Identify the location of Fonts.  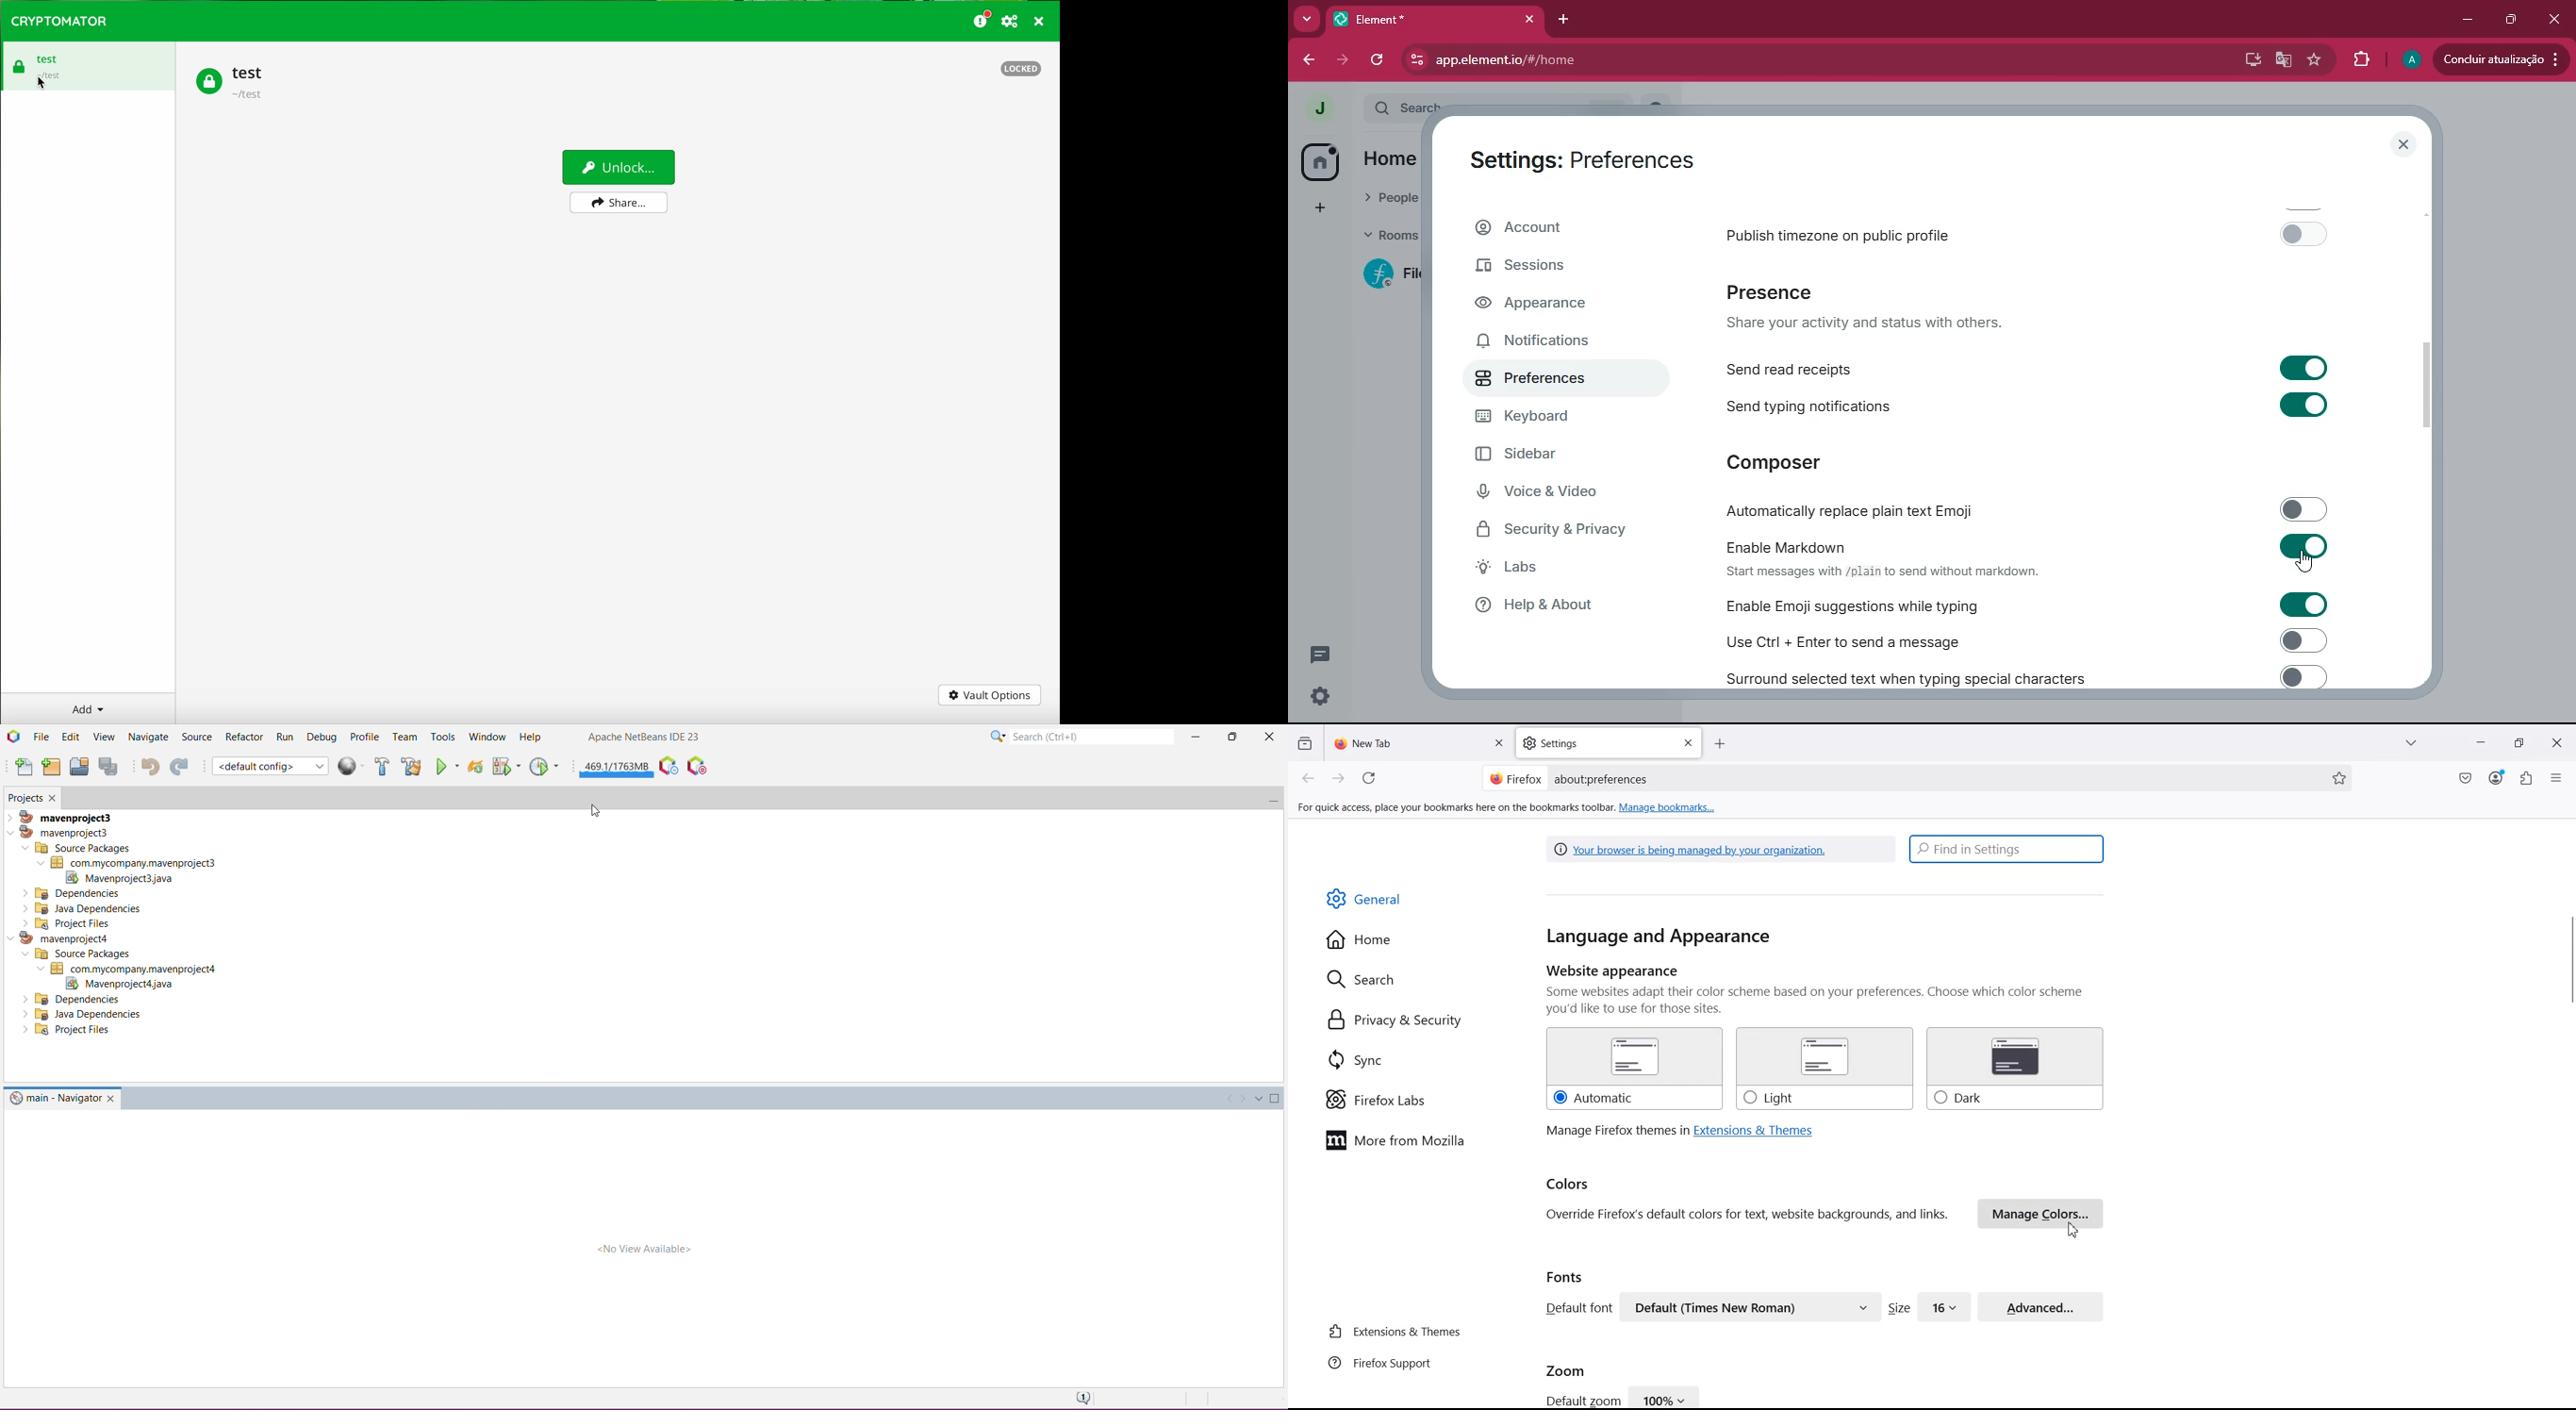
(1565, 1277).